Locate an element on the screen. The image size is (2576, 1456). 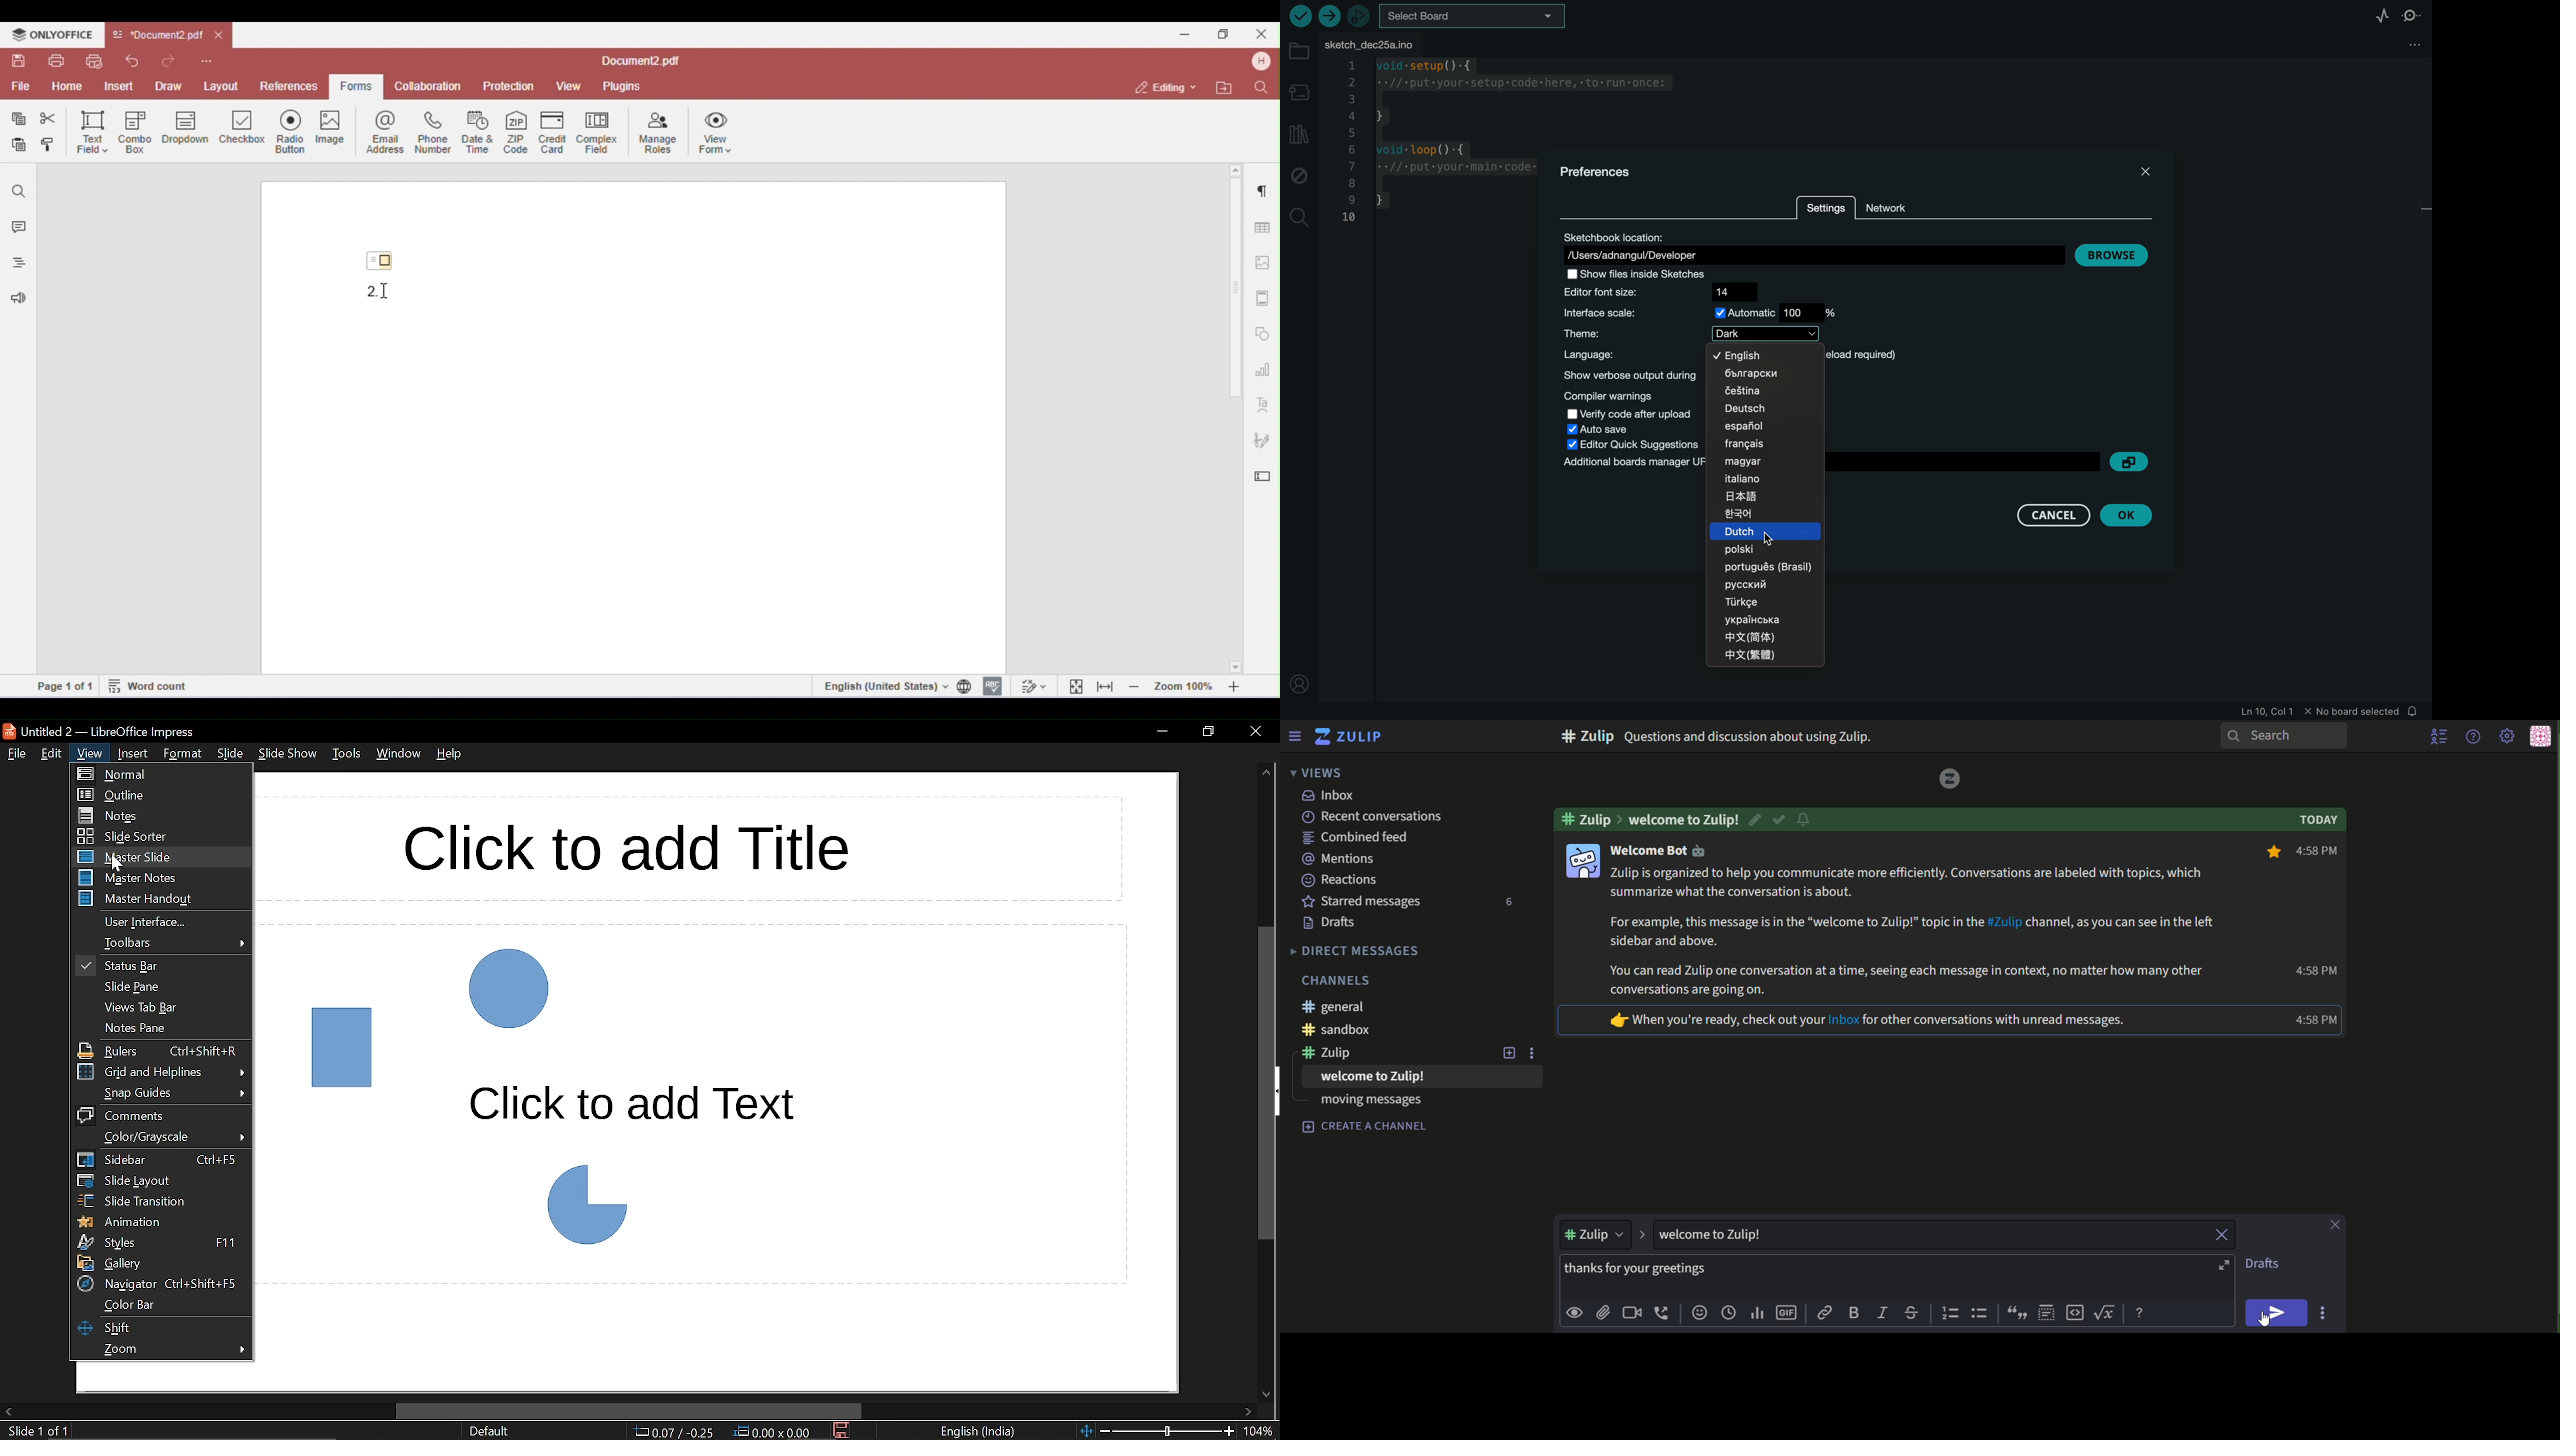
Slide Layout is located at coordinates (155, 1182).